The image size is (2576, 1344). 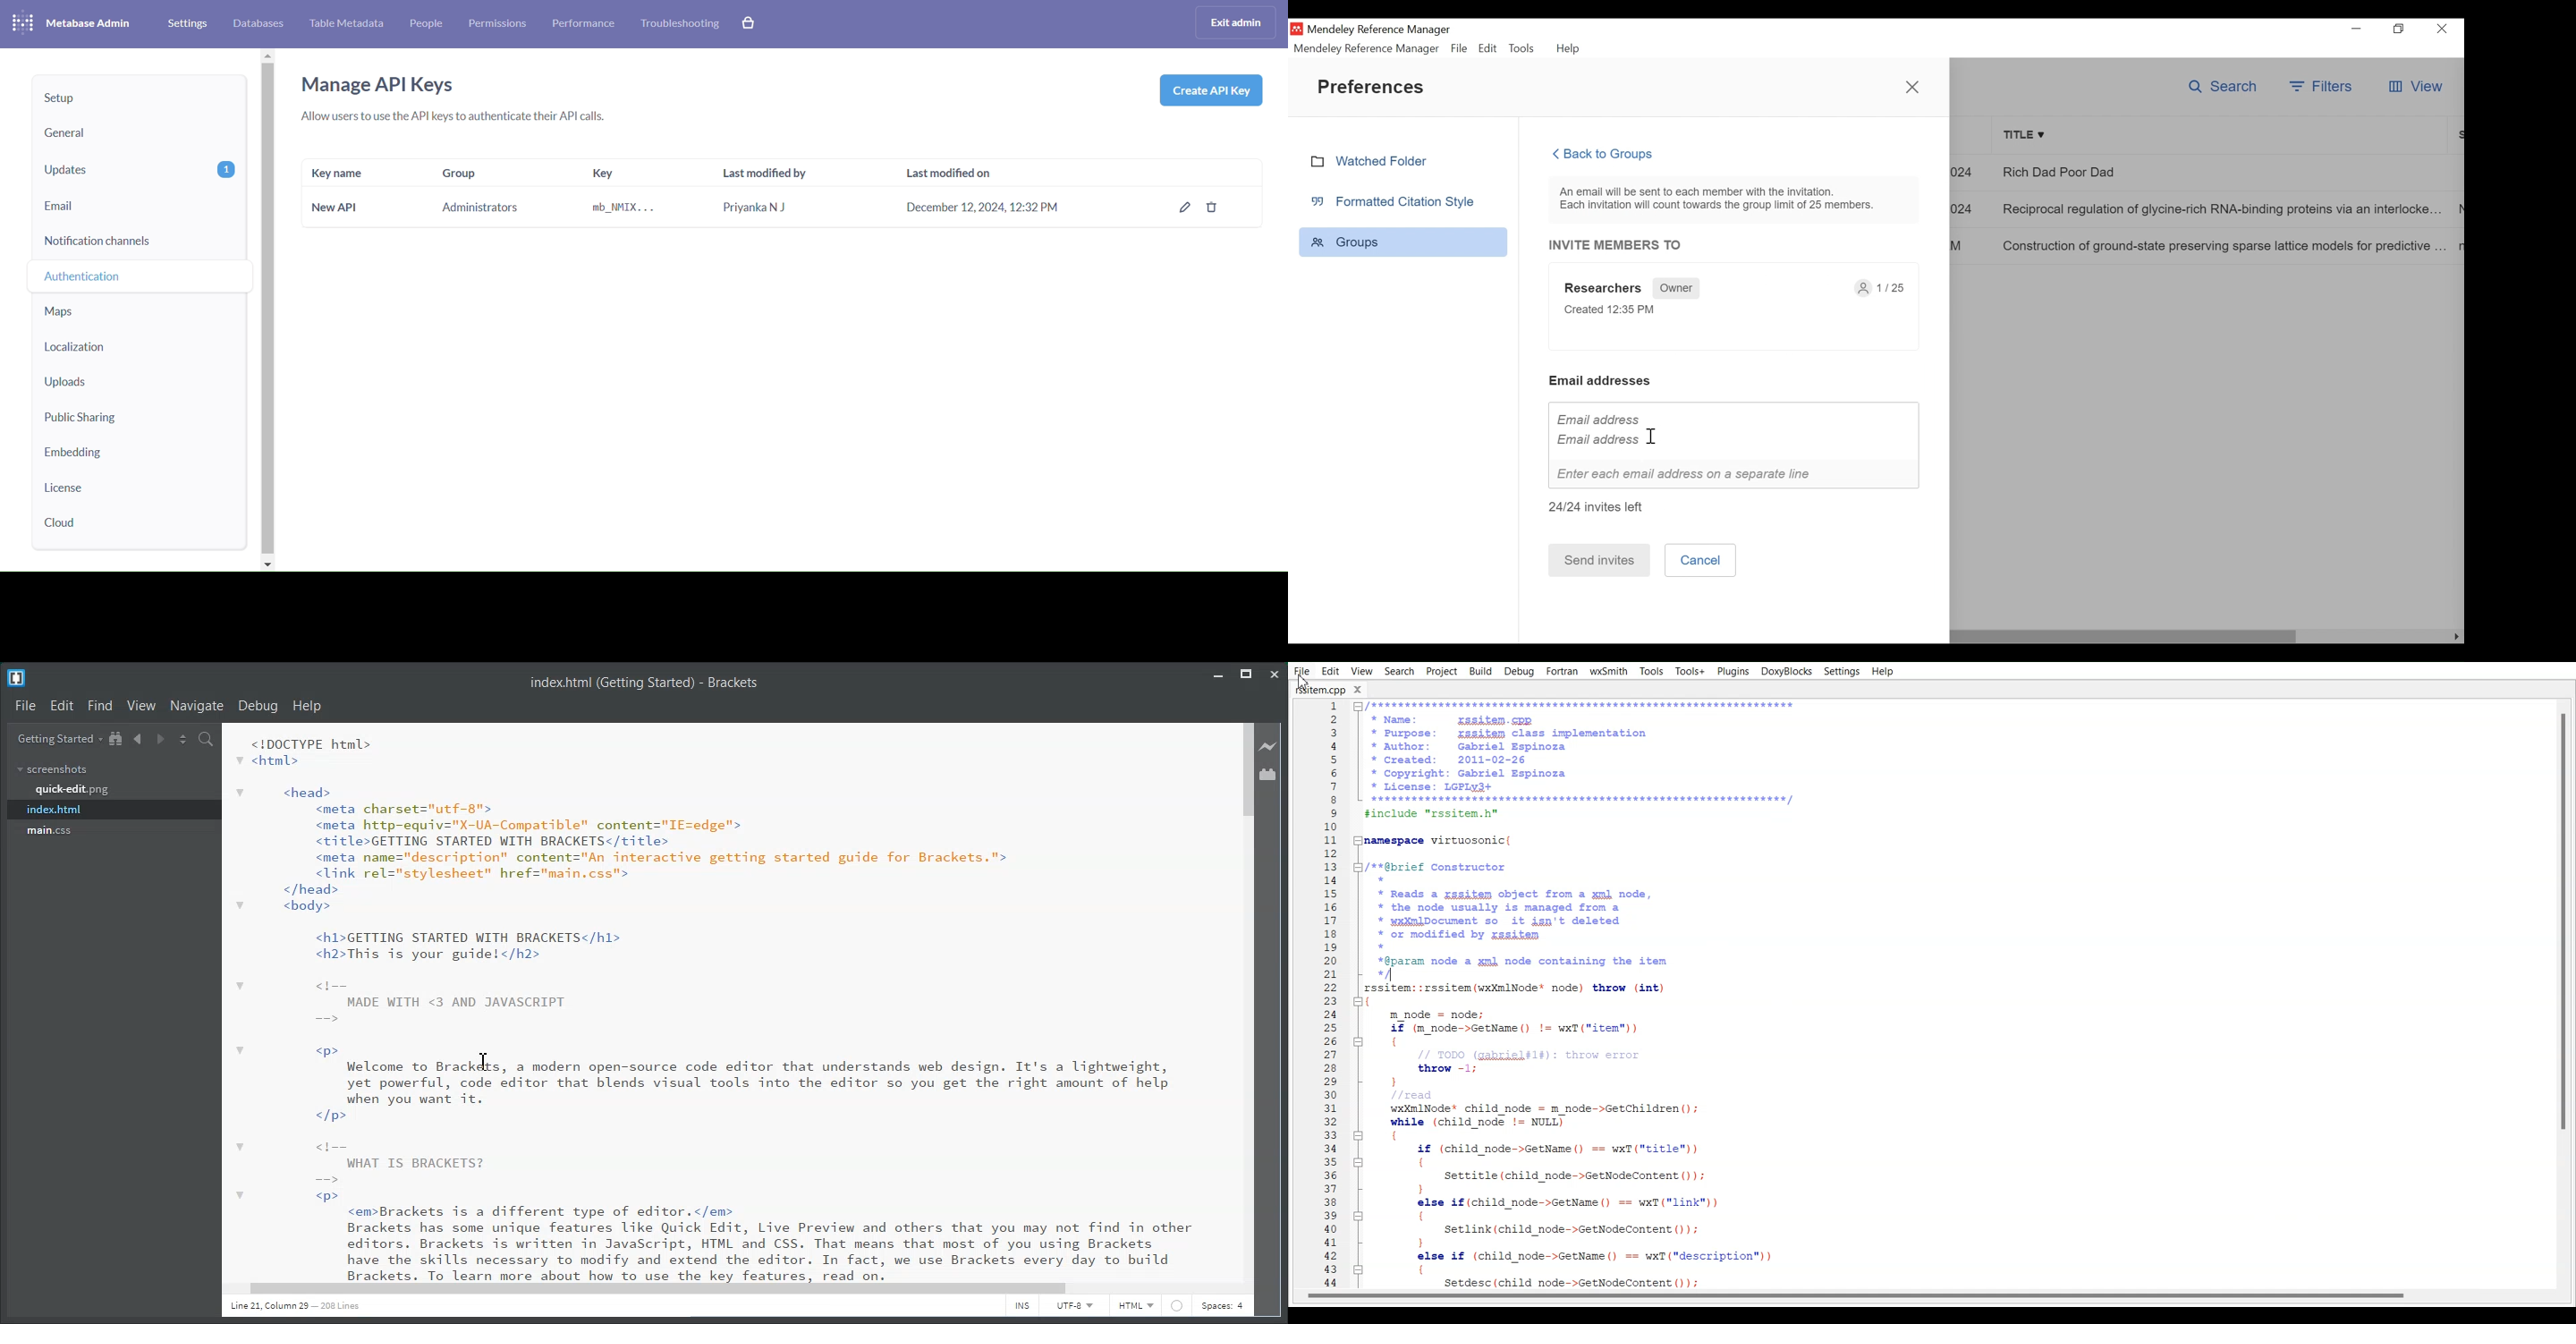 I want to click on Edit, so click(x=62, y=706).